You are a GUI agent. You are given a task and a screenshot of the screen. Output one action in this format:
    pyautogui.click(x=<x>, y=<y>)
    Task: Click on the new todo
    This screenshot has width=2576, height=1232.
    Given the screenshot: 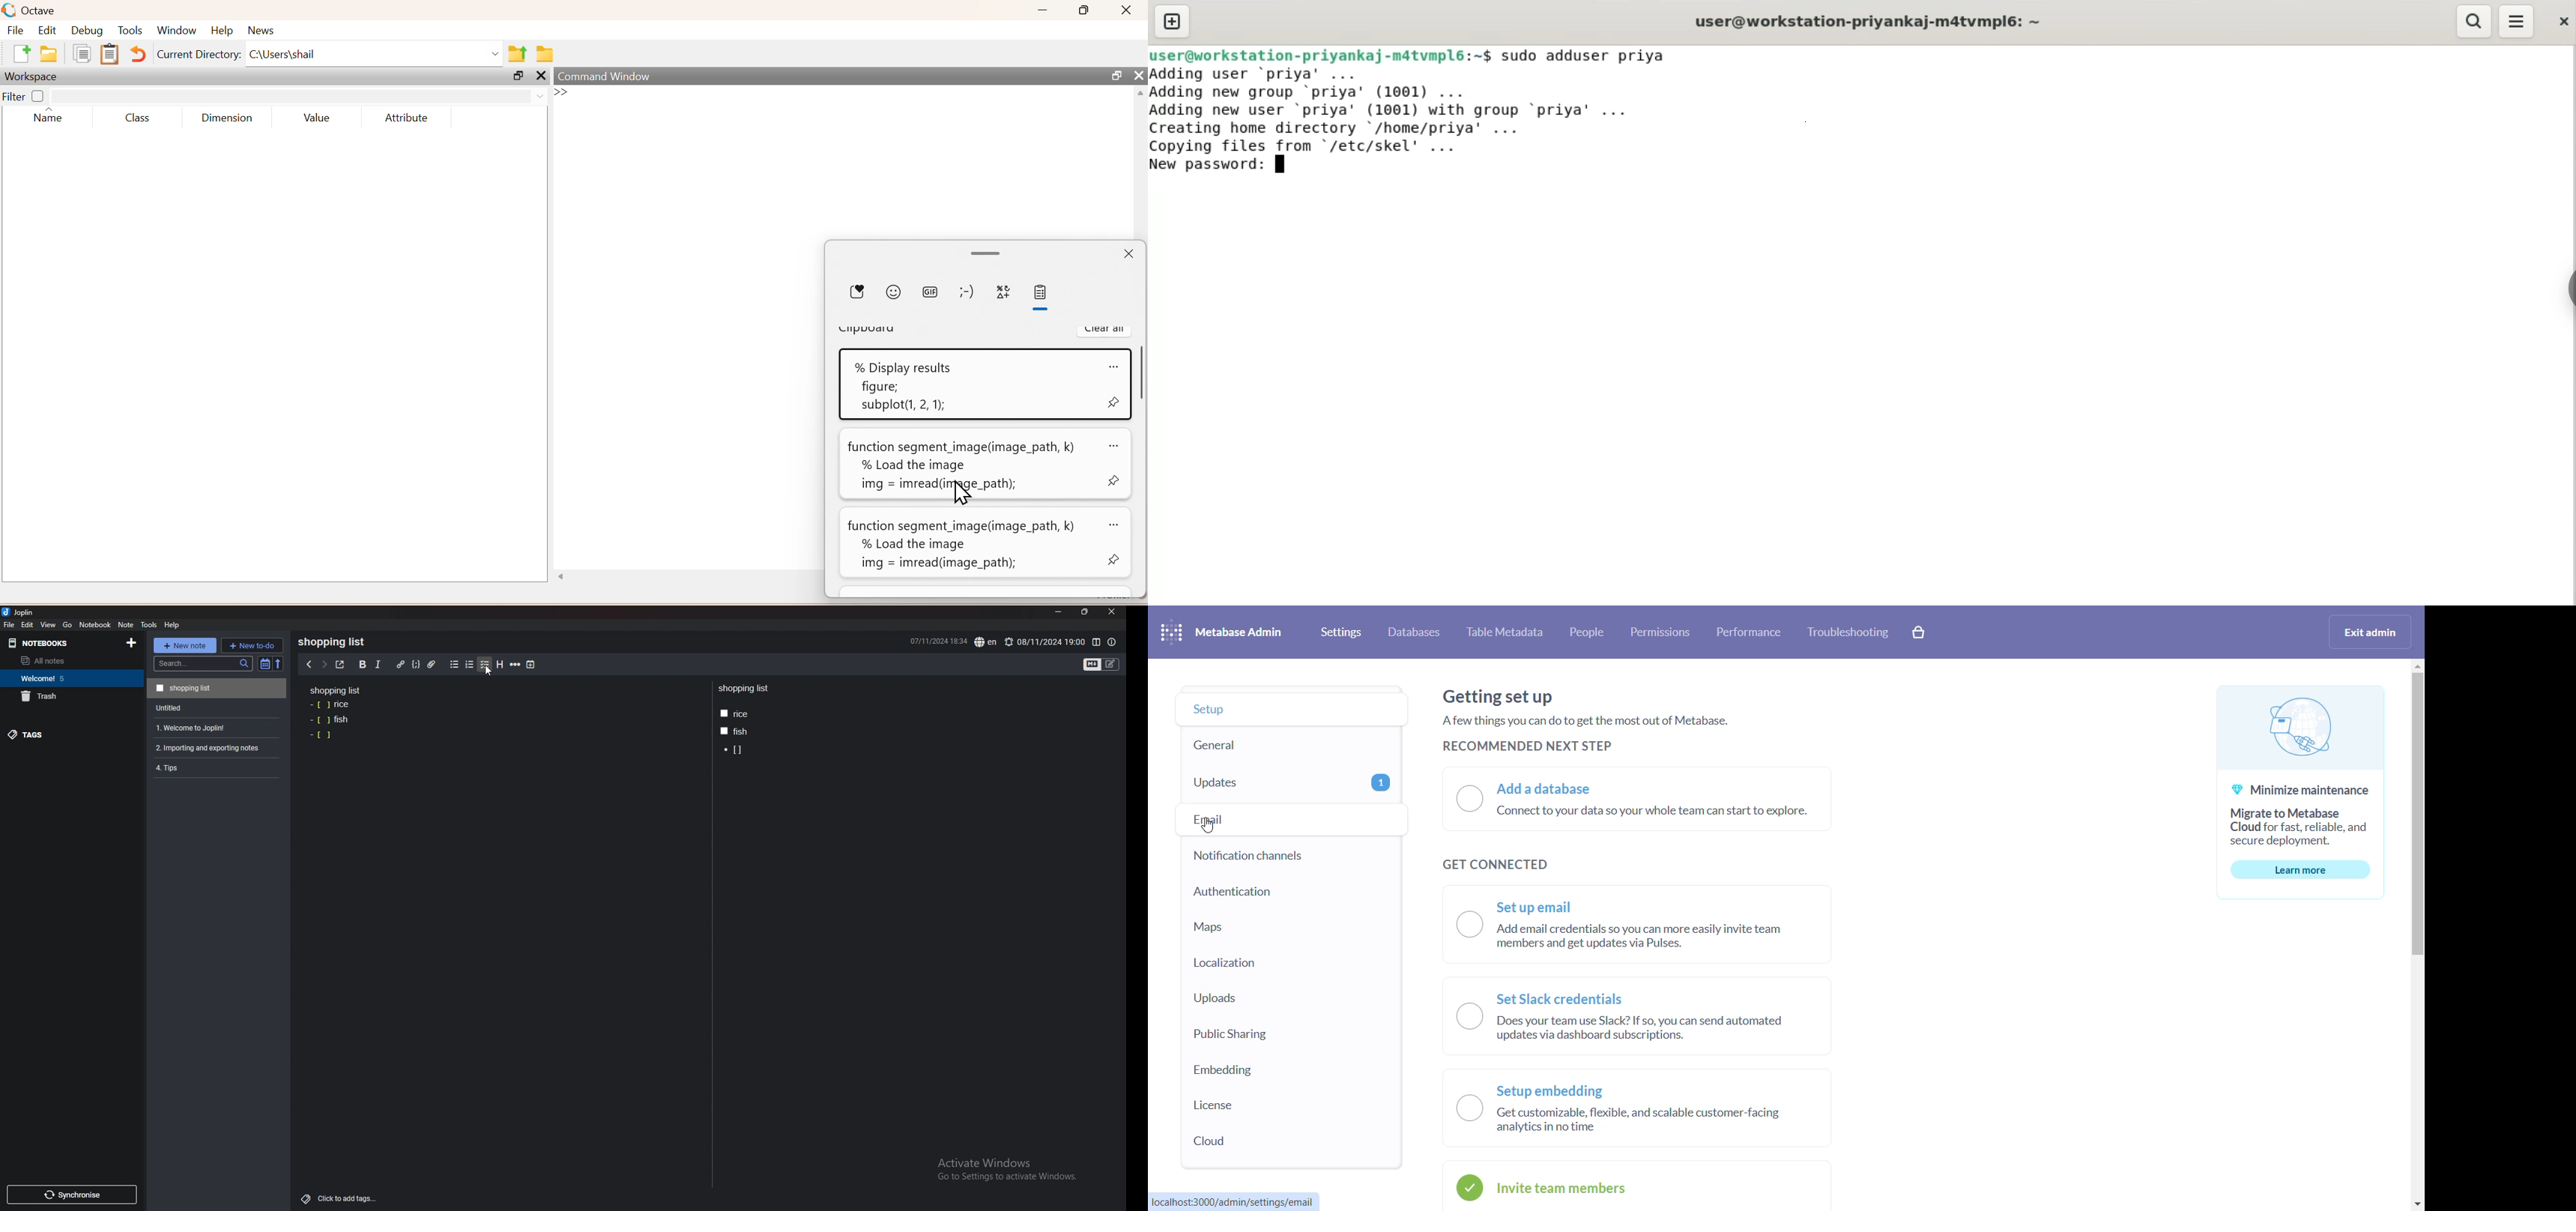 What is the action you would take?
    pyautogui.click(x=252, y=645)
    